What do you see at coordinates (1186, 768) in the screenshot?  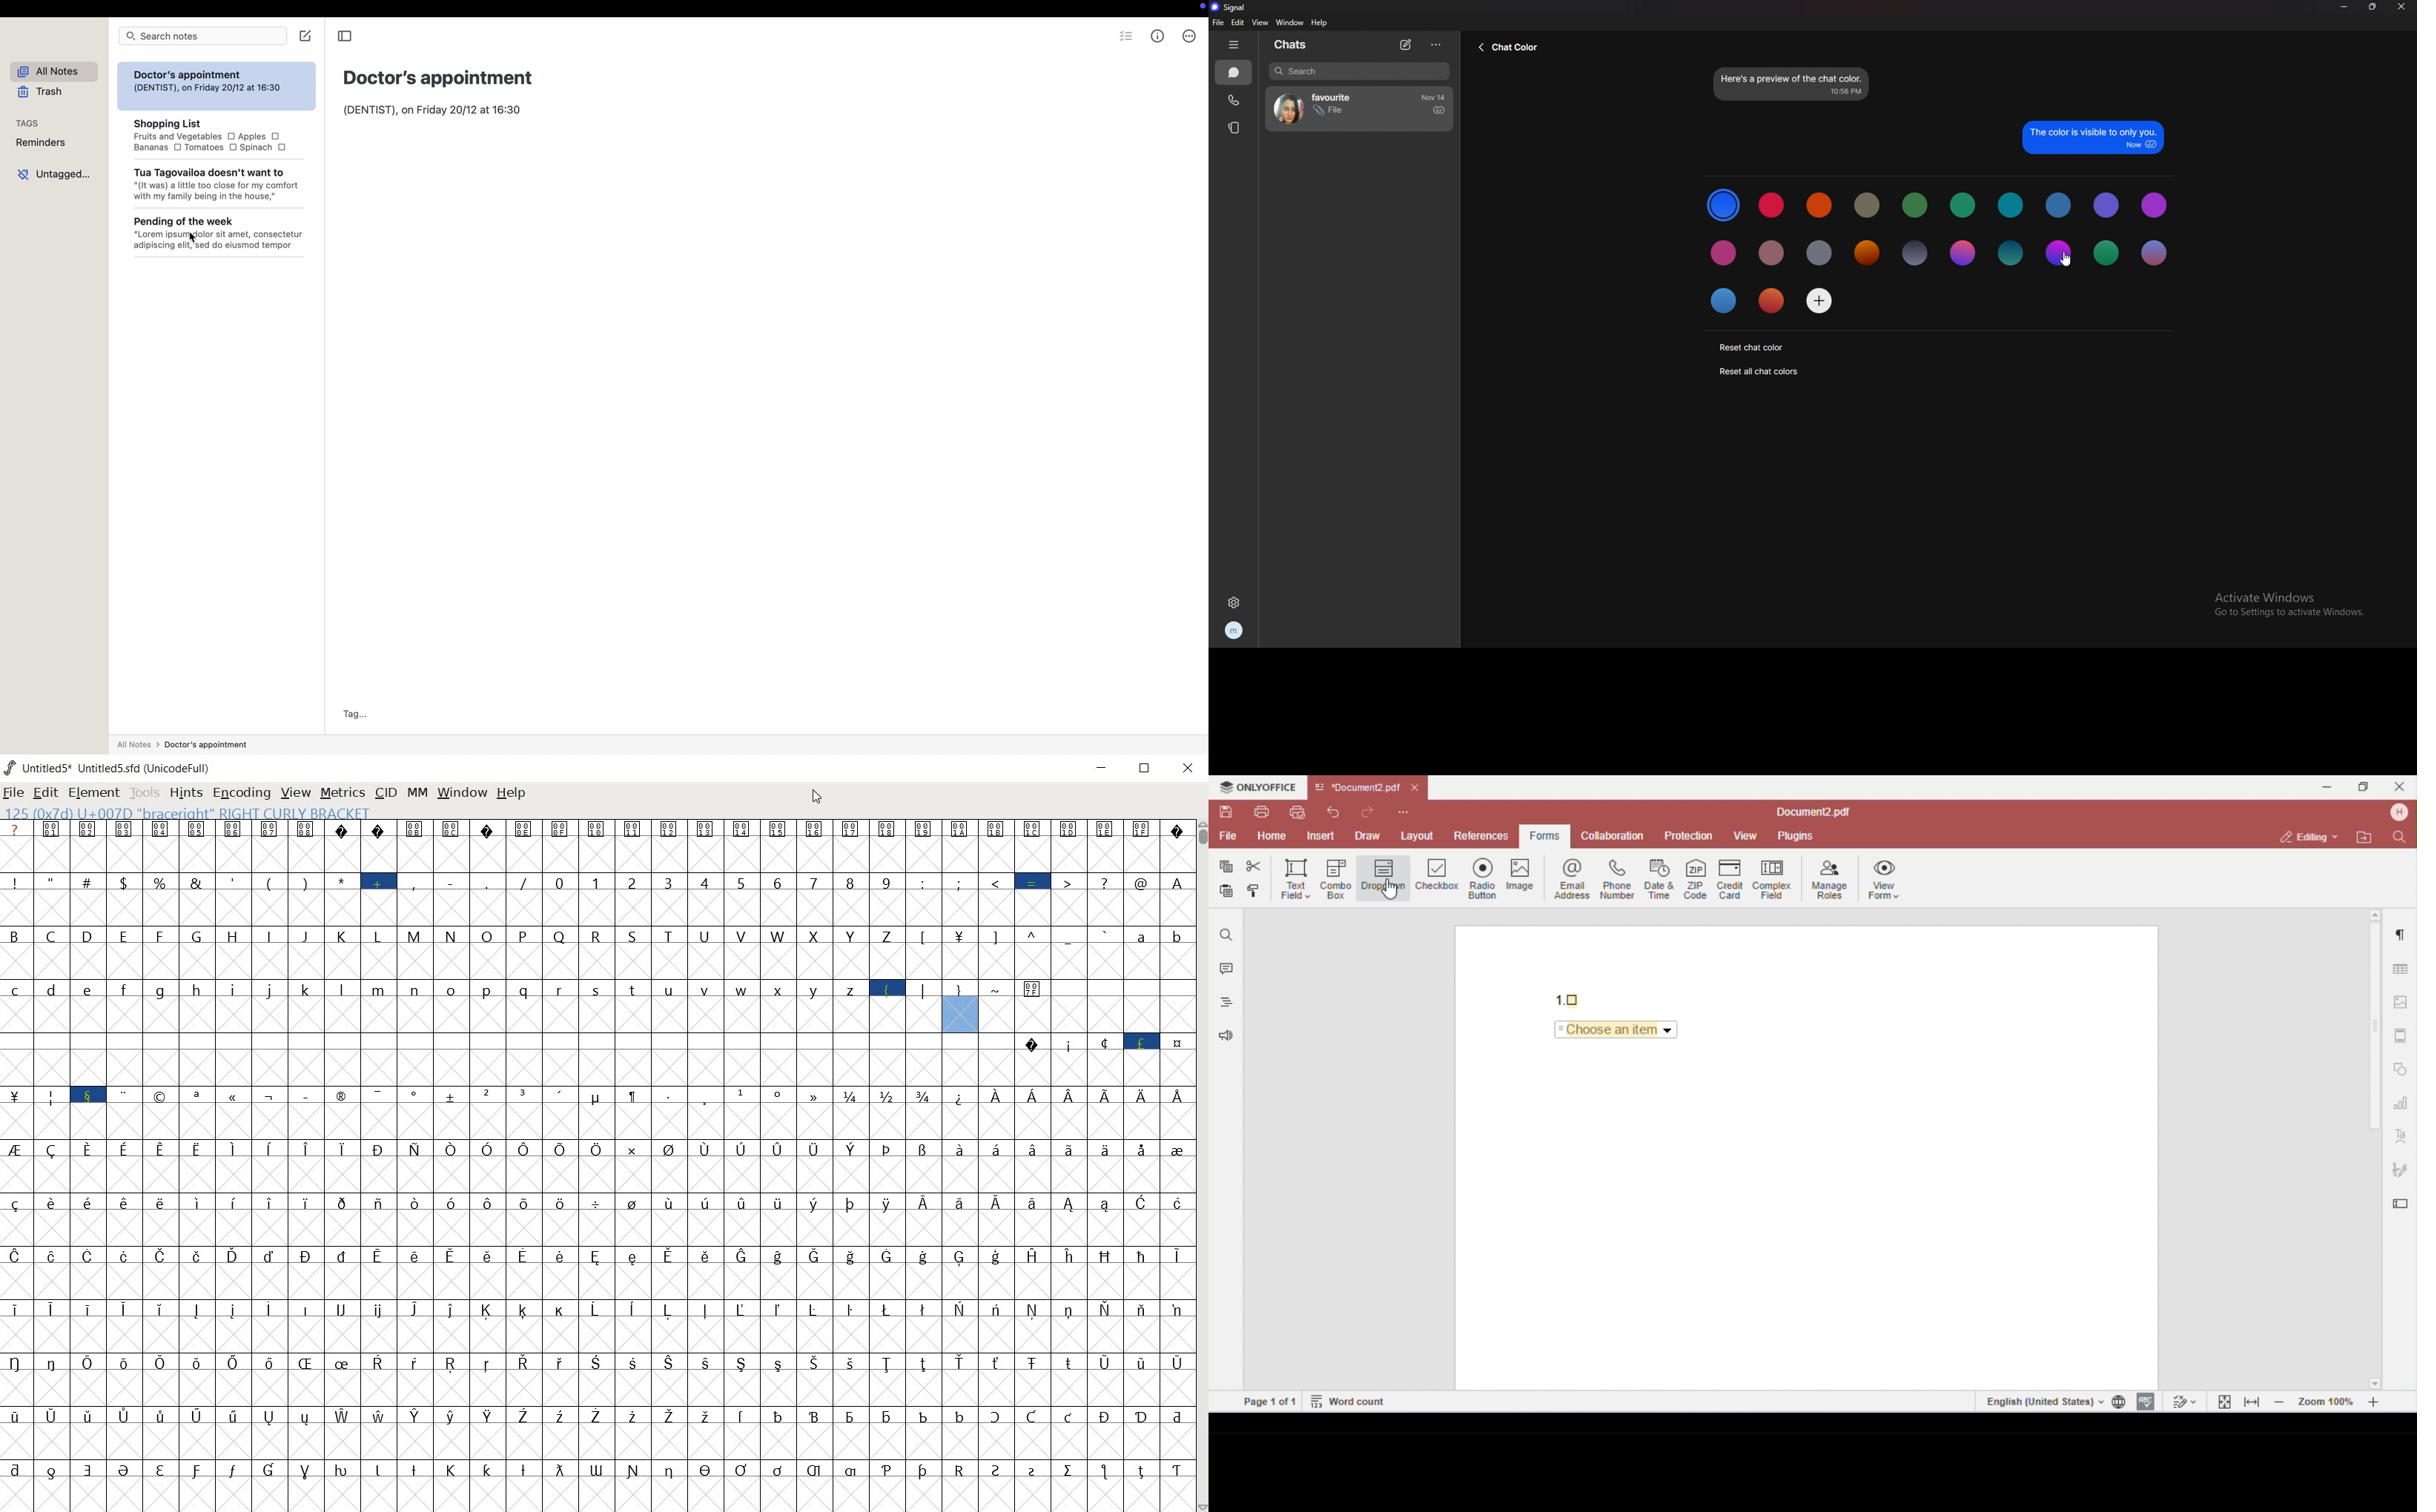 I see `CLOSE` at bounding box center [1186, 768].